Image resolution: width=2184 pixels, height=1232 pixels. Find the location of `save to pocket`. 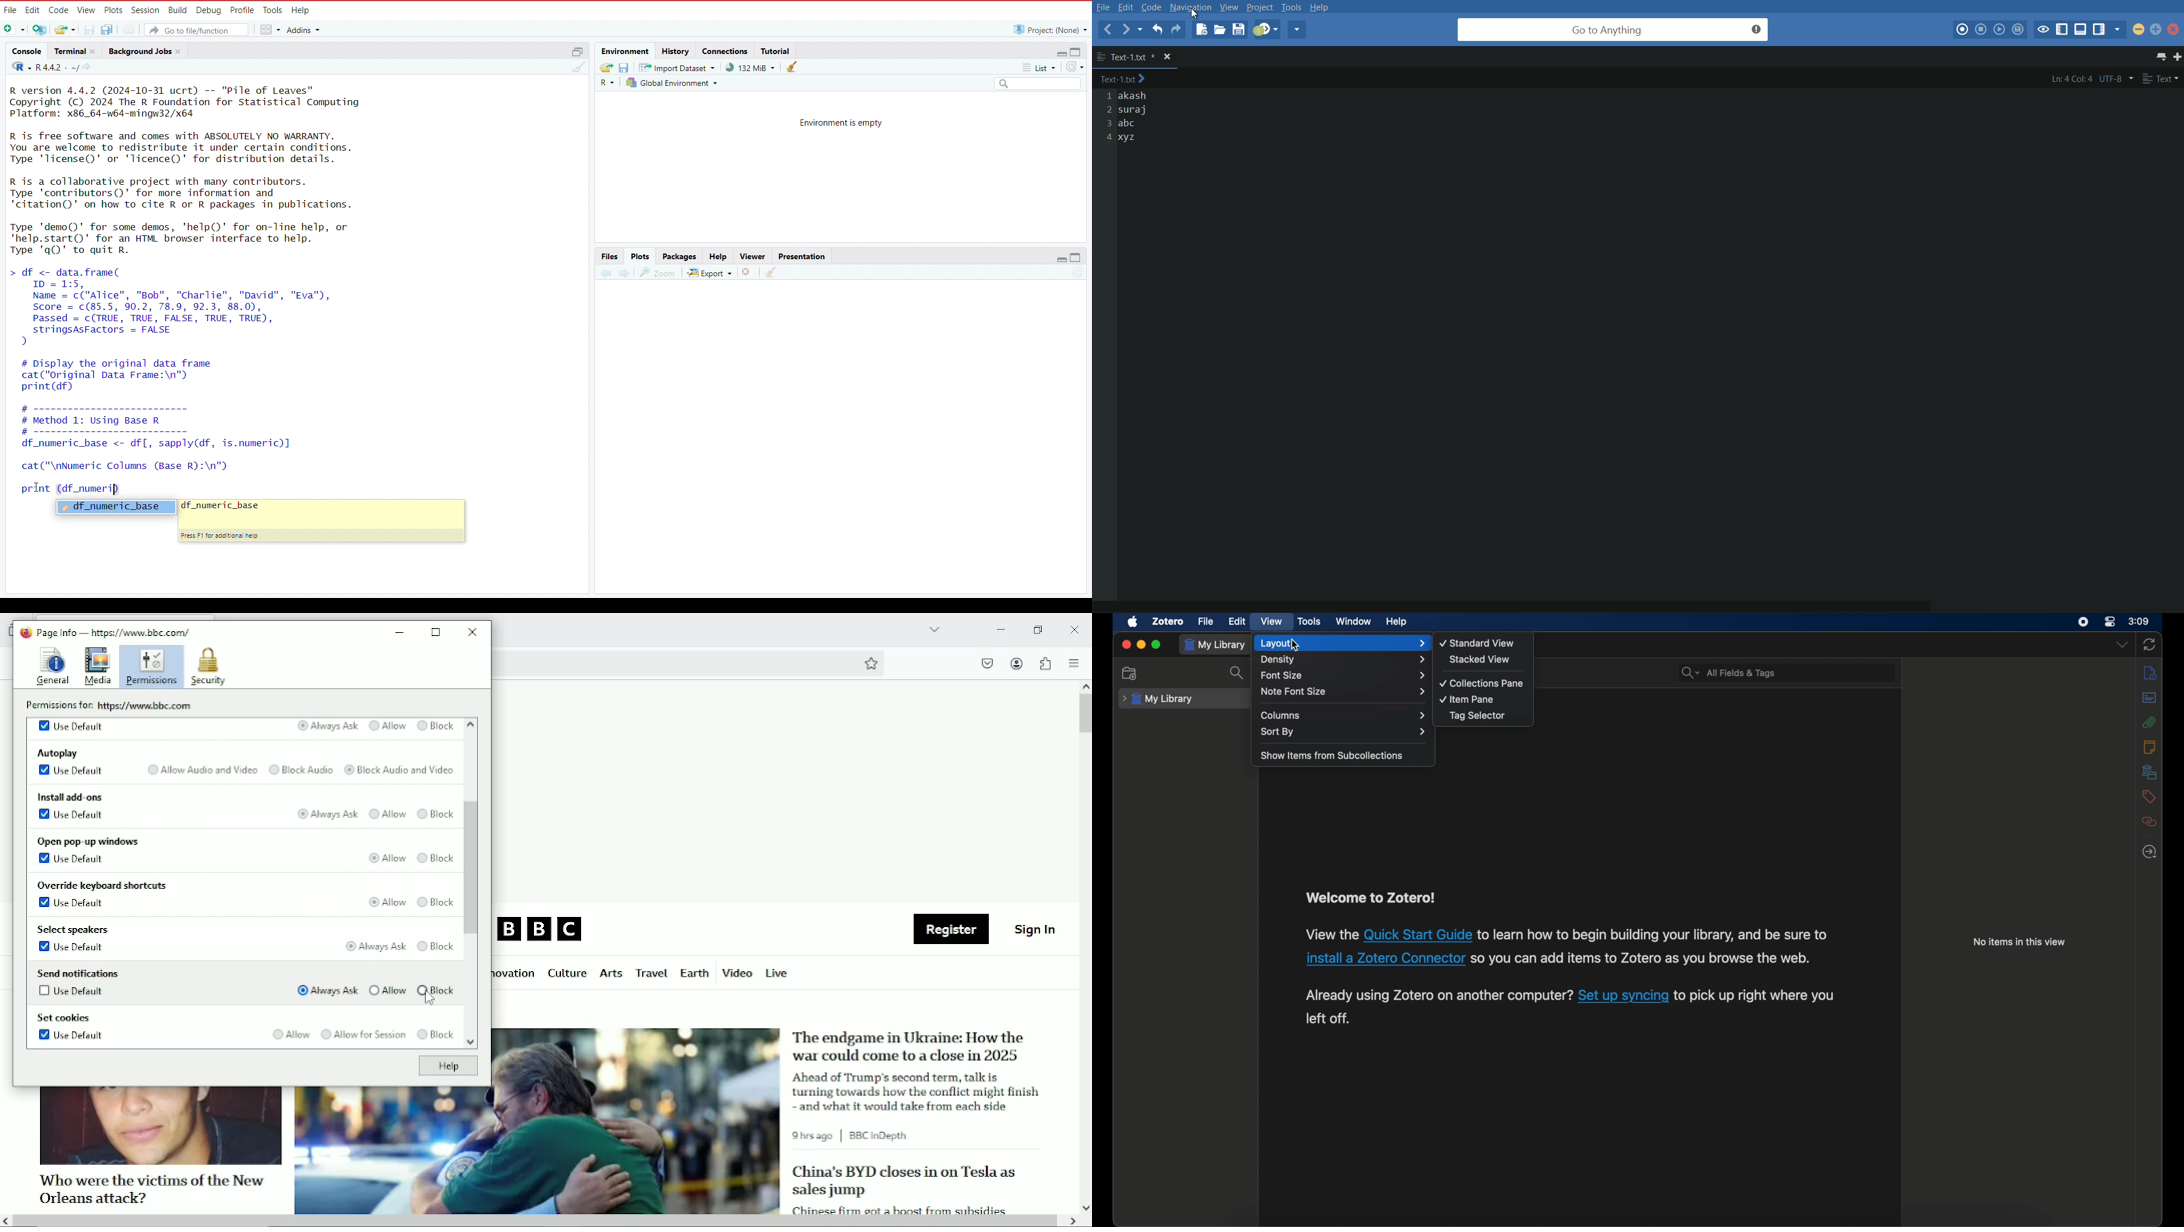

save to pocket is located at coordinates (986, 663).